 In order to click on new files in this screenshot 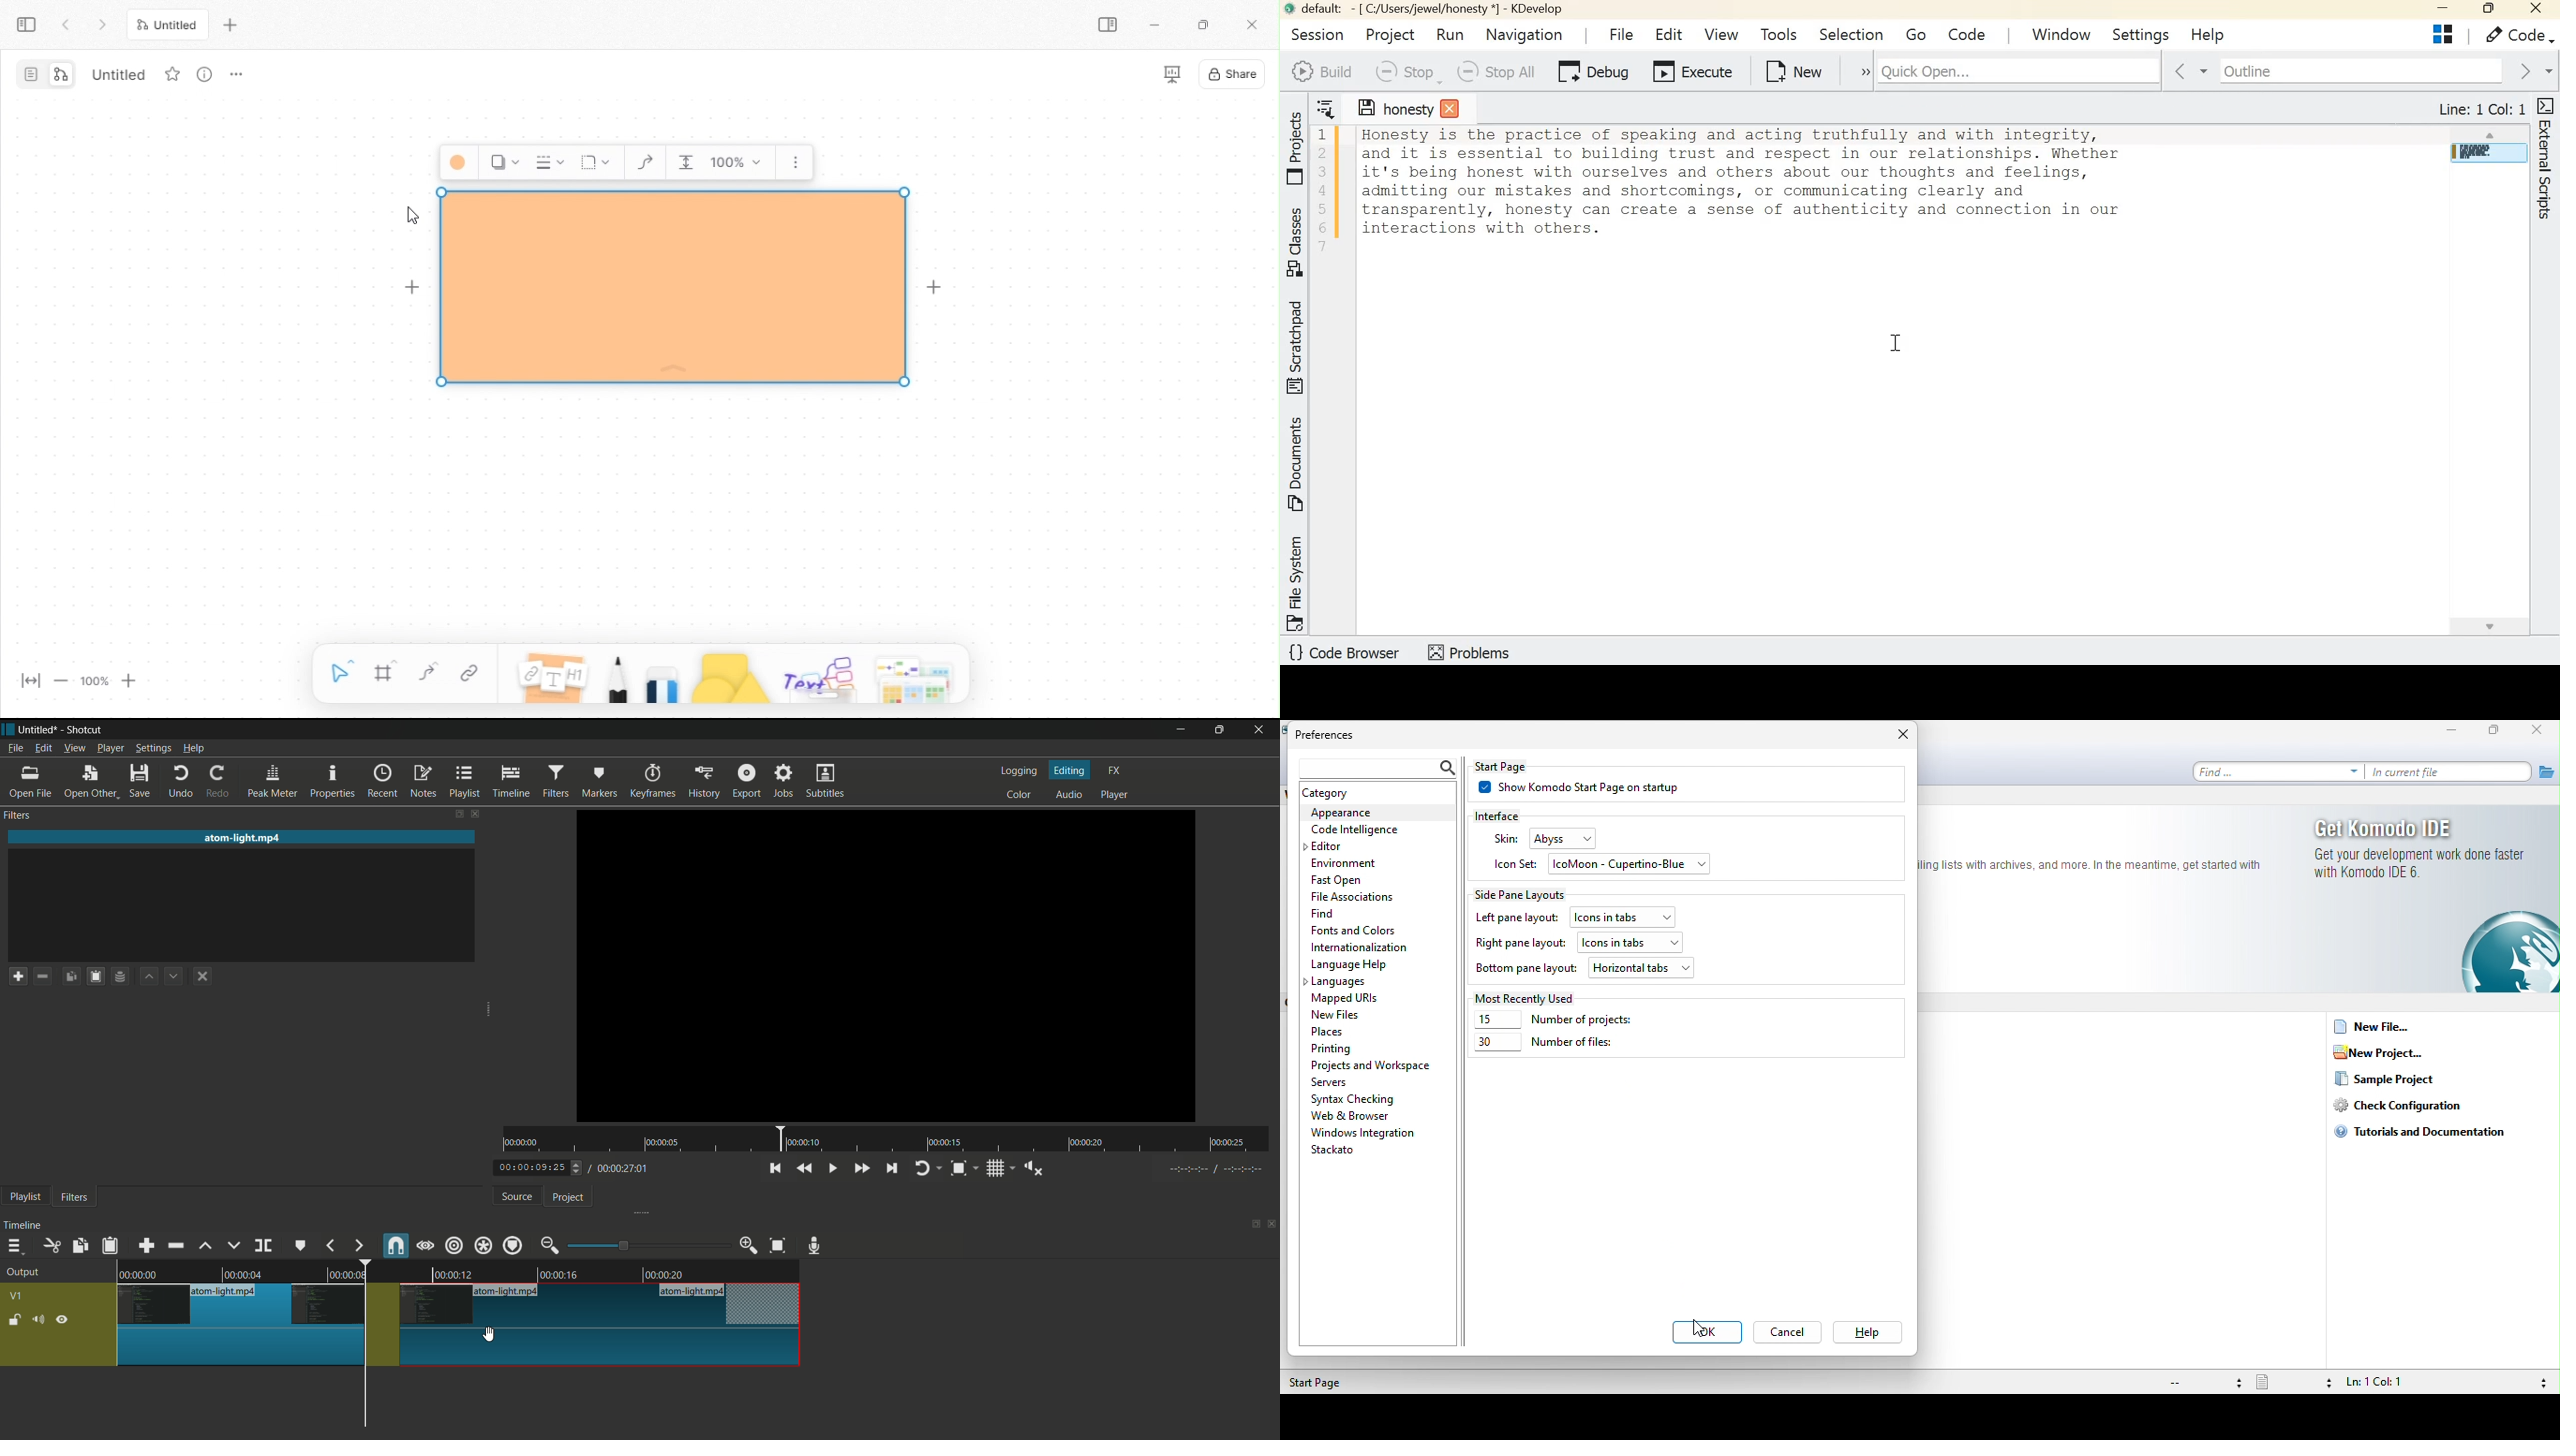, I will do `click(1353, 1014)`.